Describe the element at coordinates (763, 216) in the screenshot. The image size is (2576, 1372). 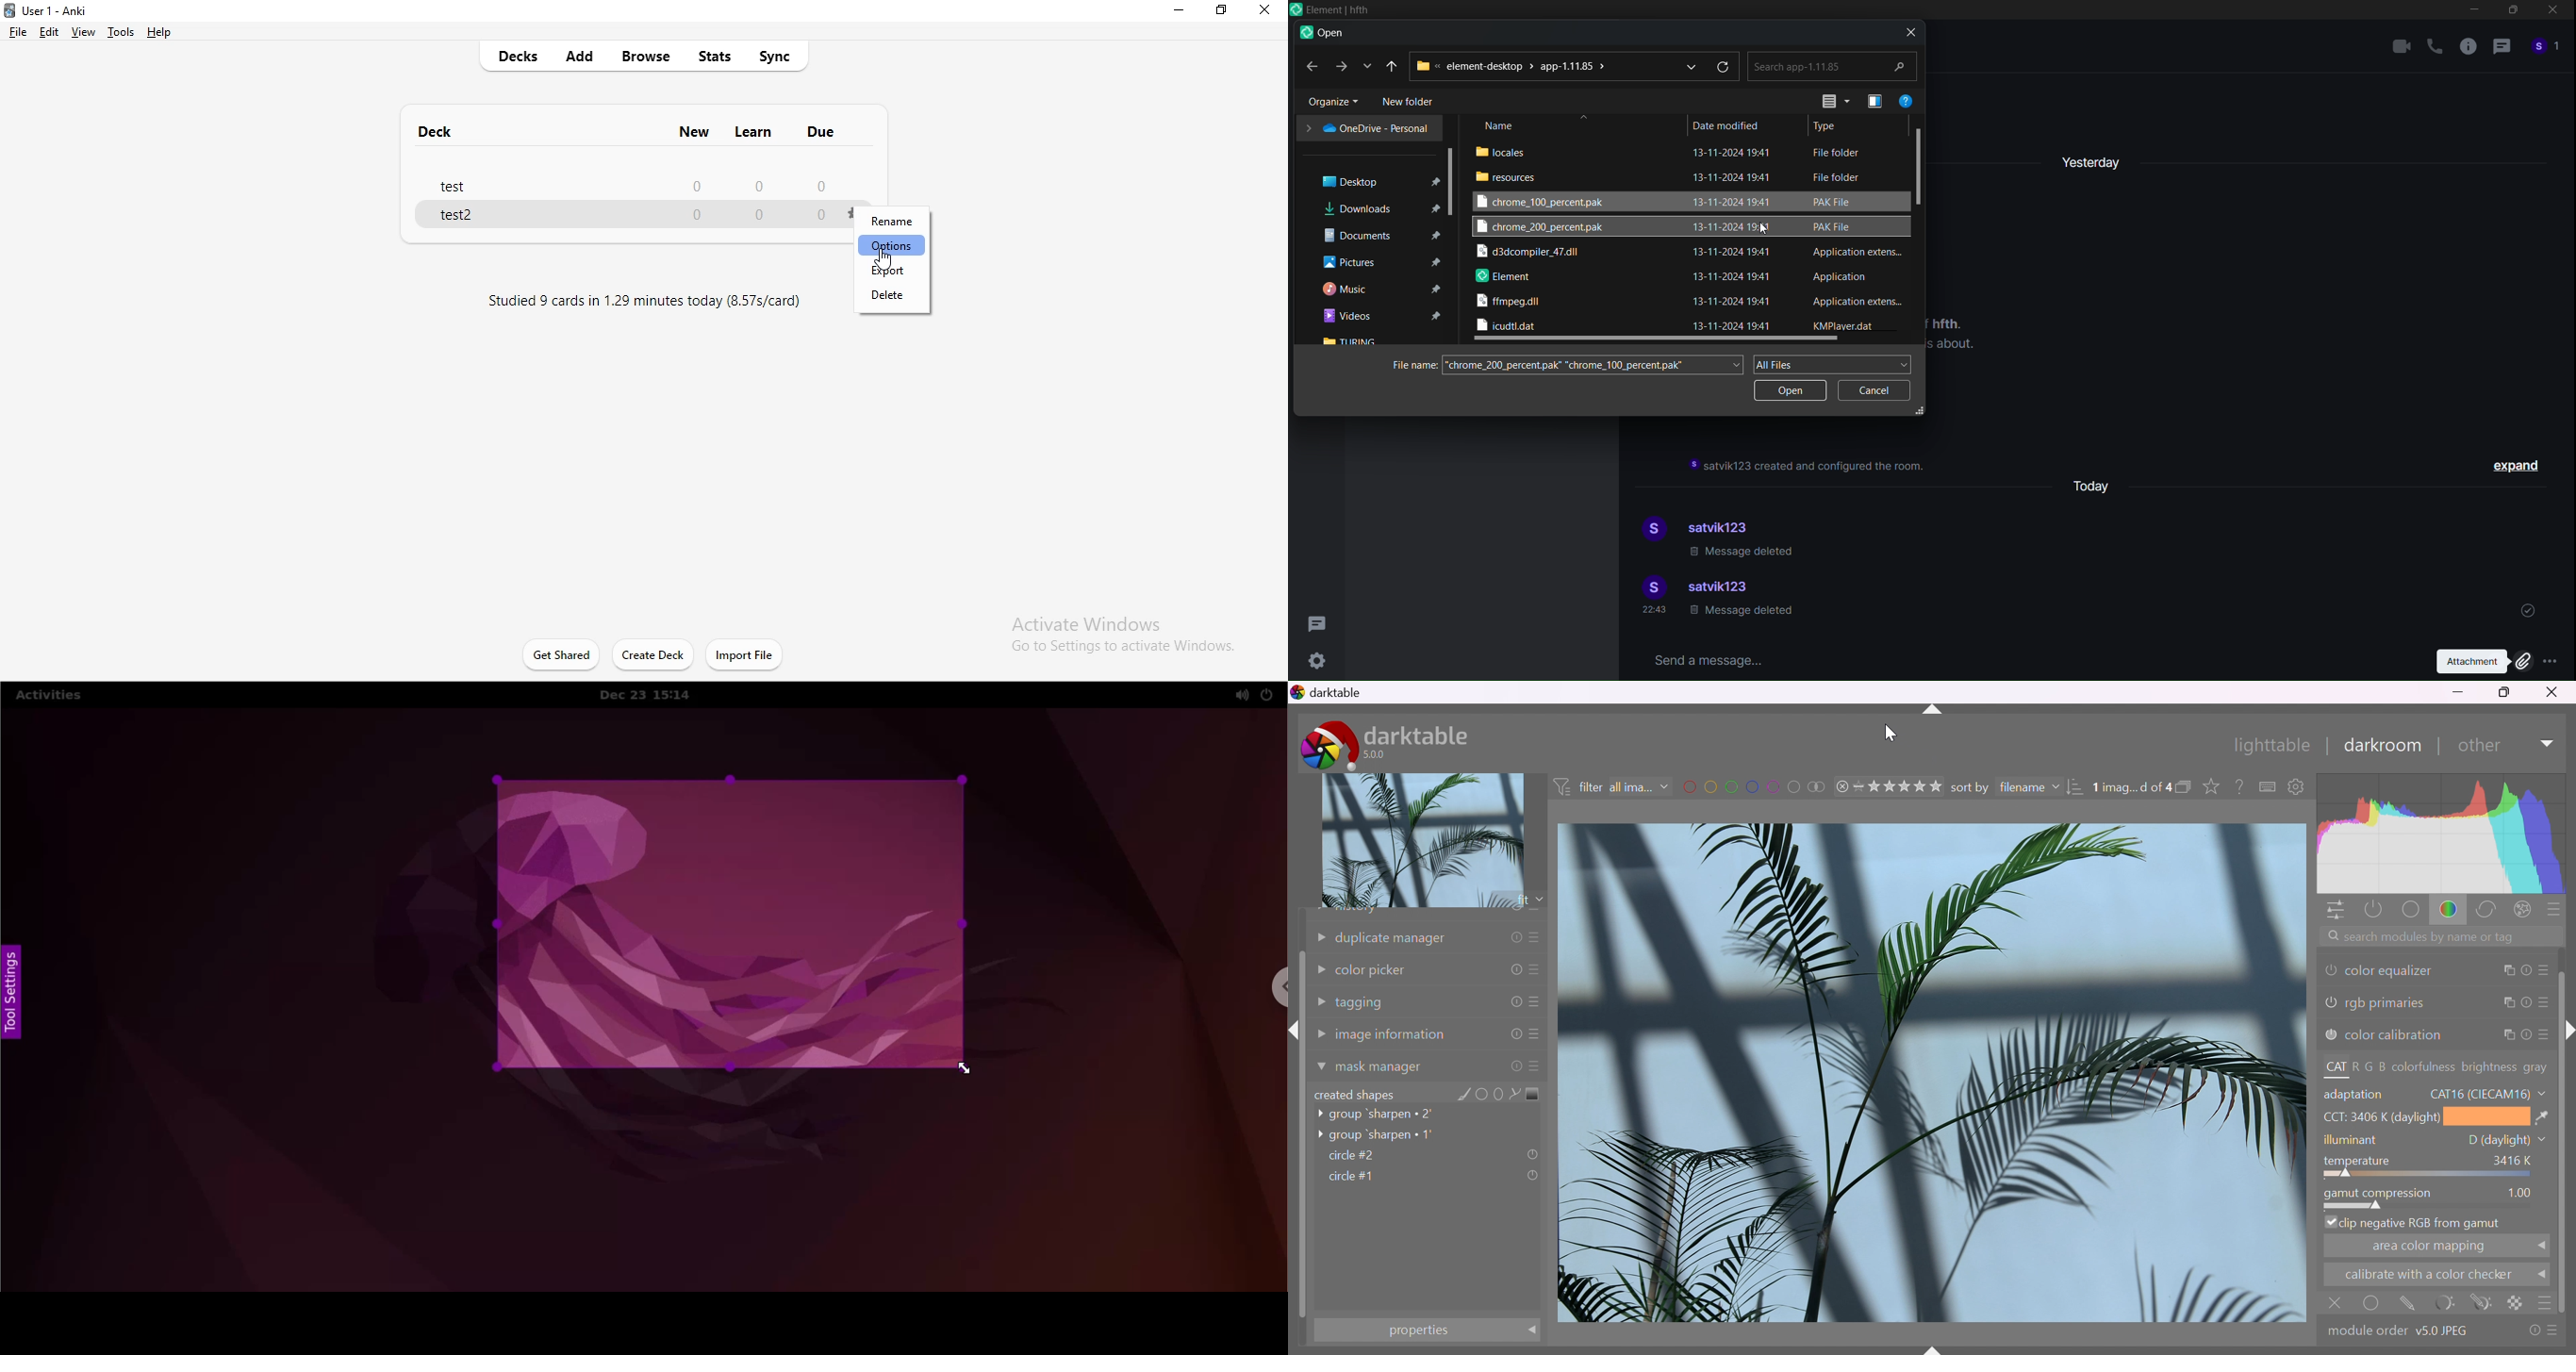
I see `0` at that location.